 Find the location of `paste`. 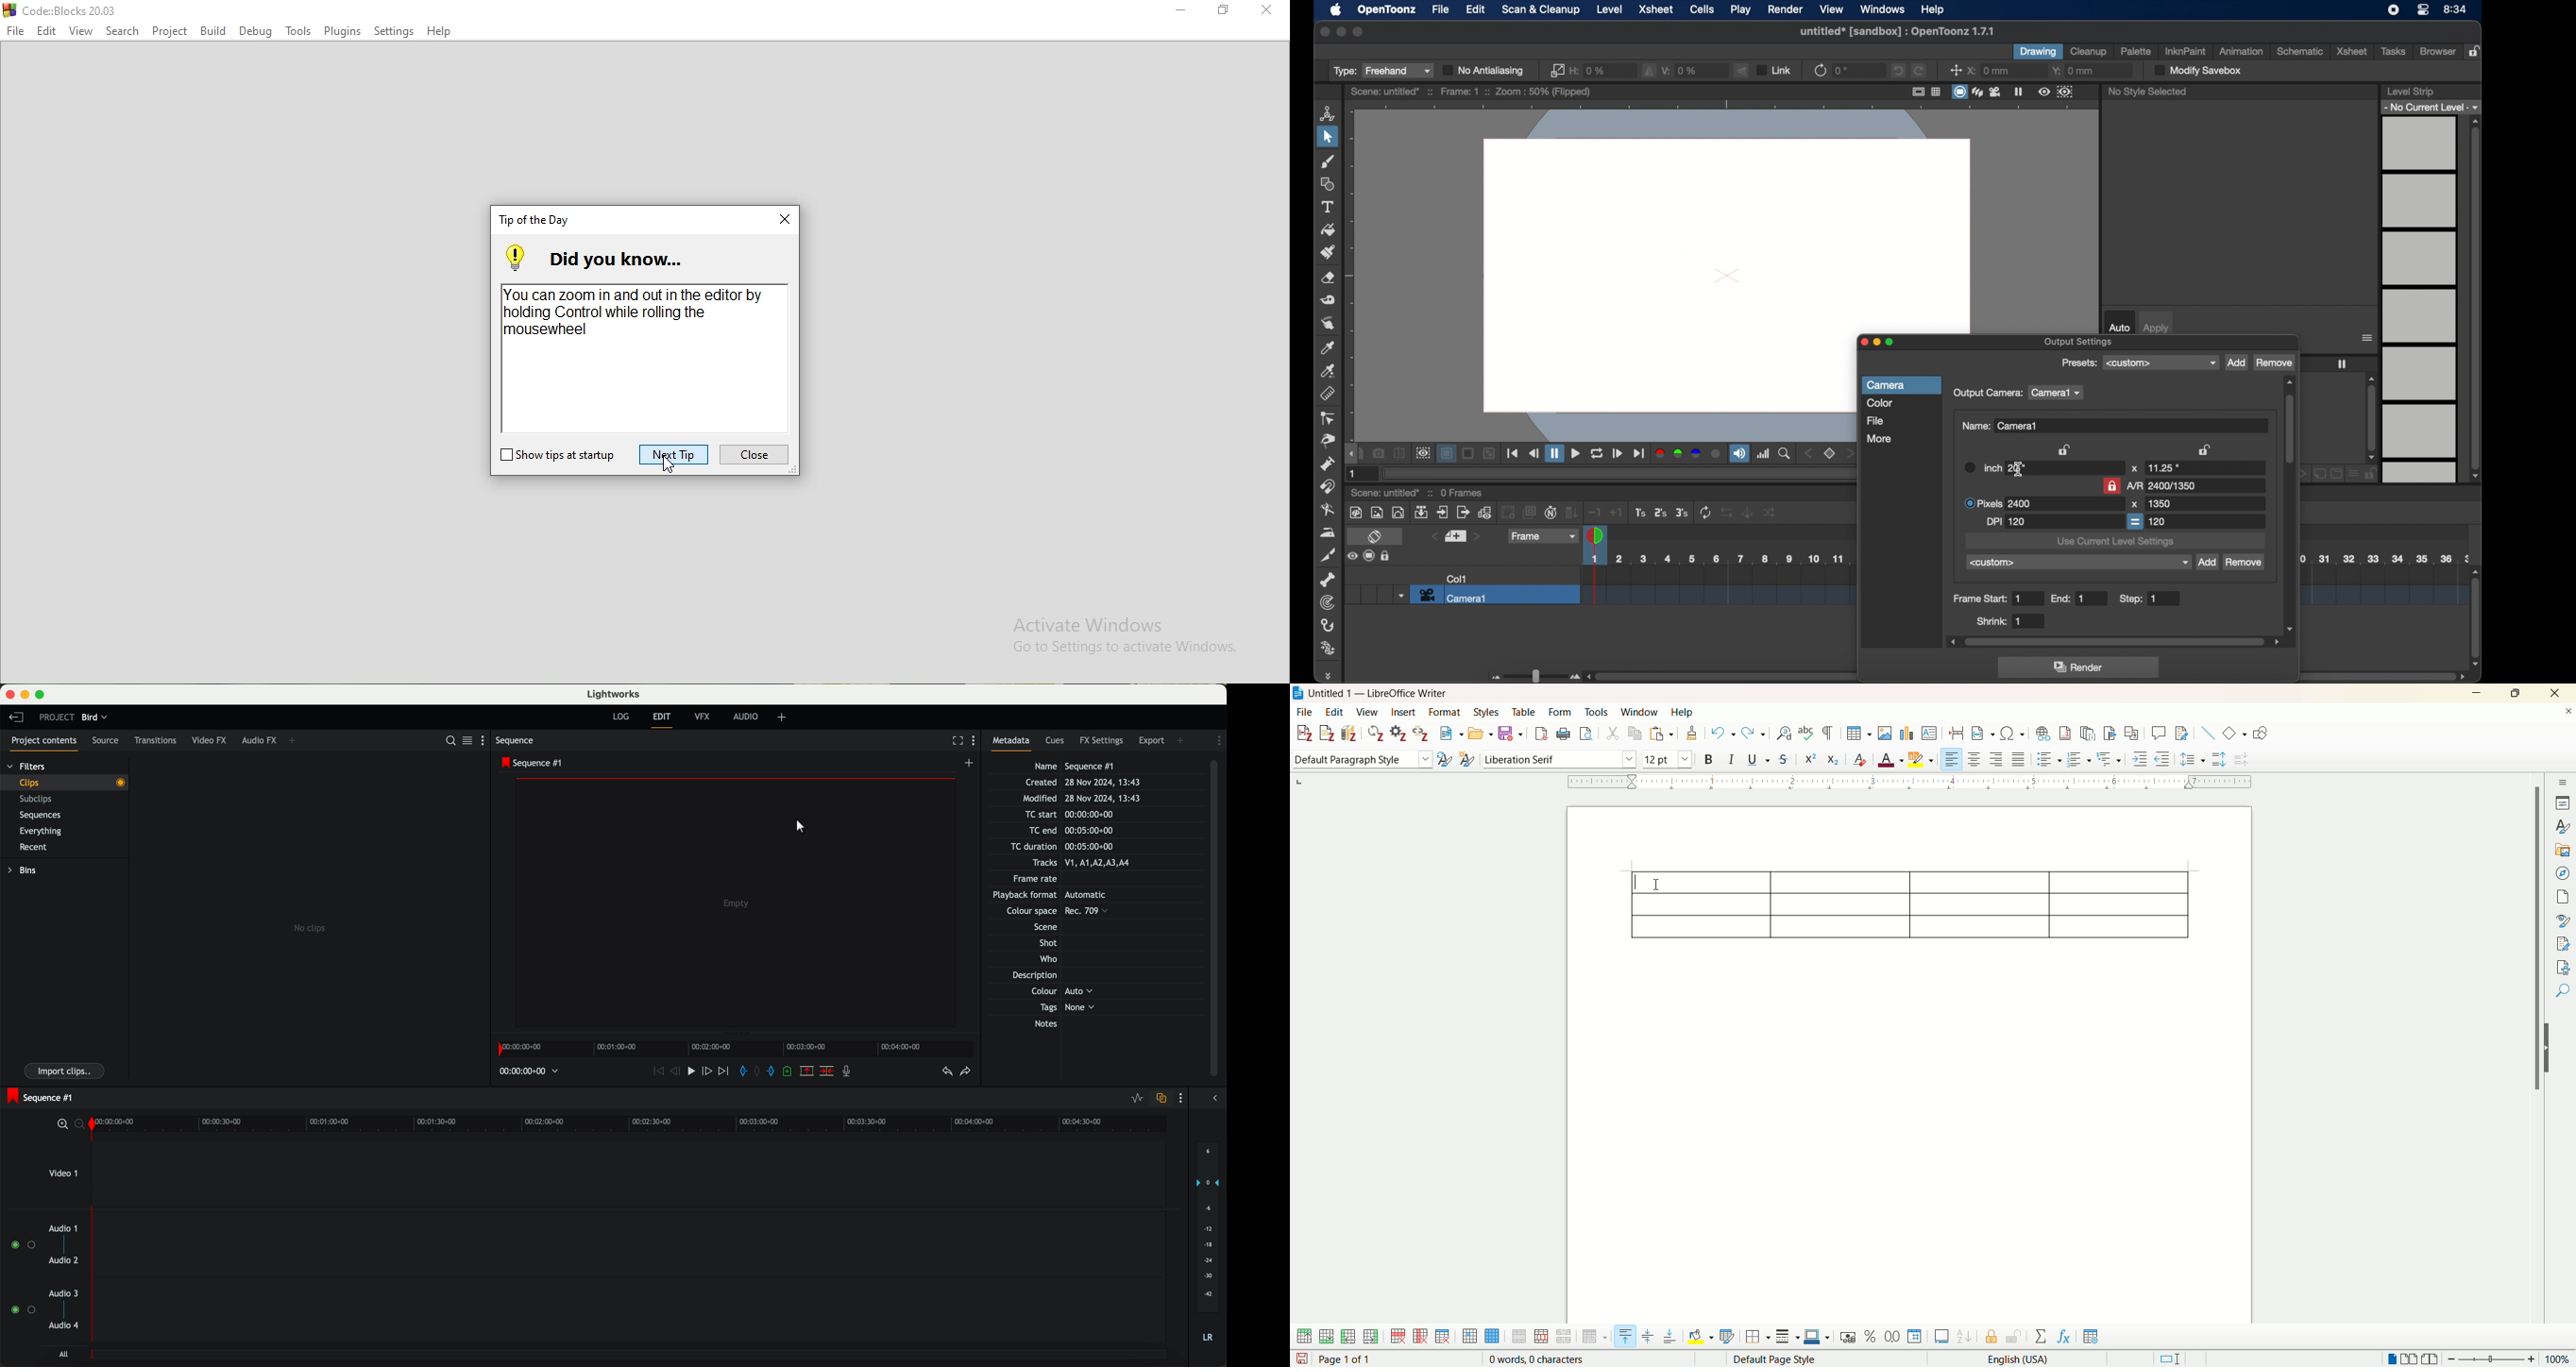

paste is located at coordinates (1662, 733).